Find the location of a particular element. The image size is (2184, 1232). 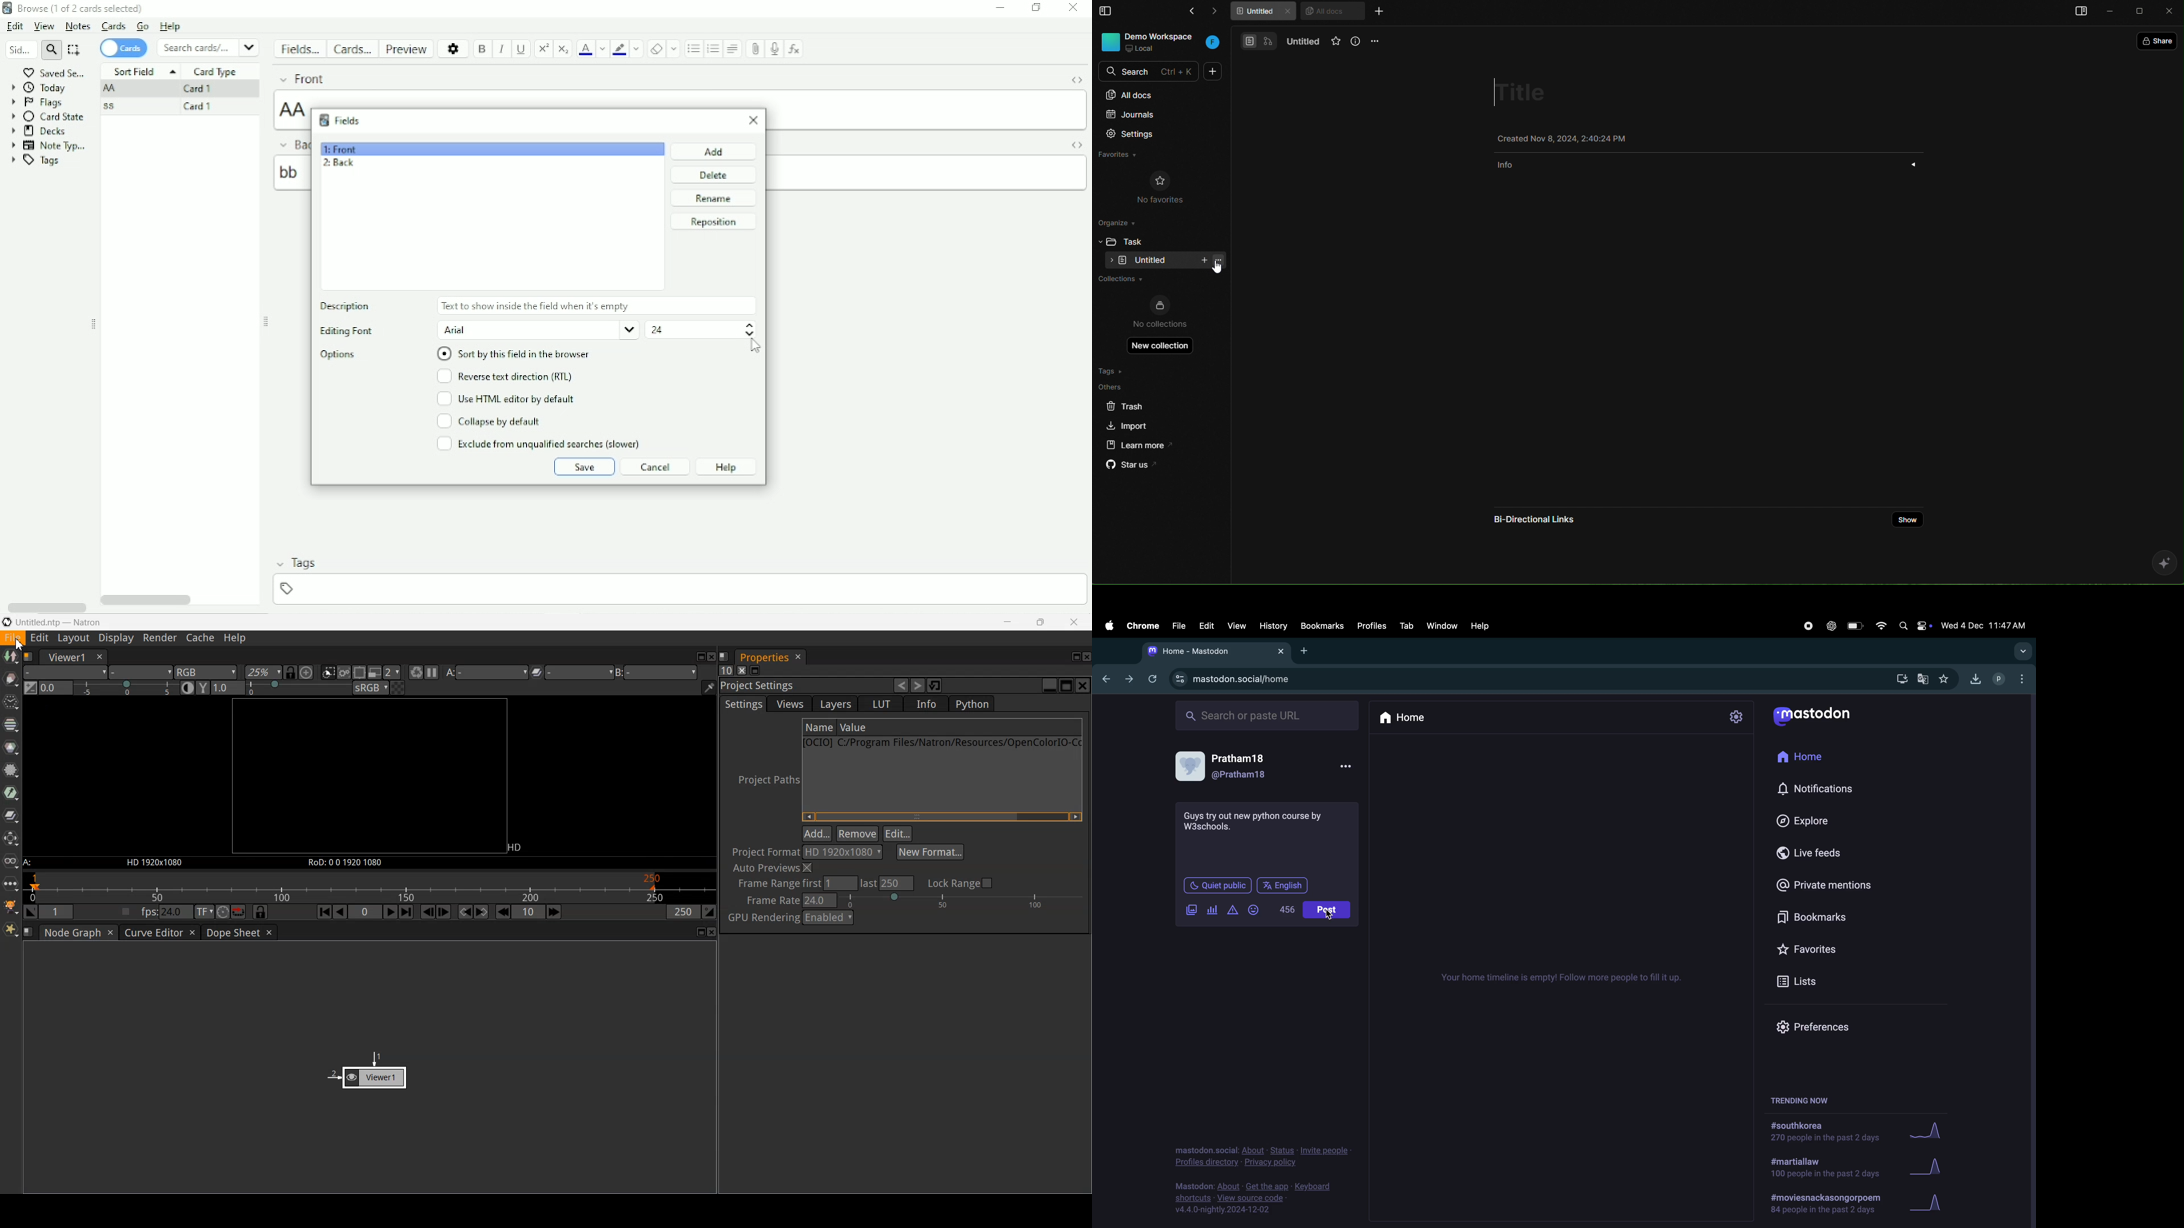

Card 1 is located at coordinates (203, 89).